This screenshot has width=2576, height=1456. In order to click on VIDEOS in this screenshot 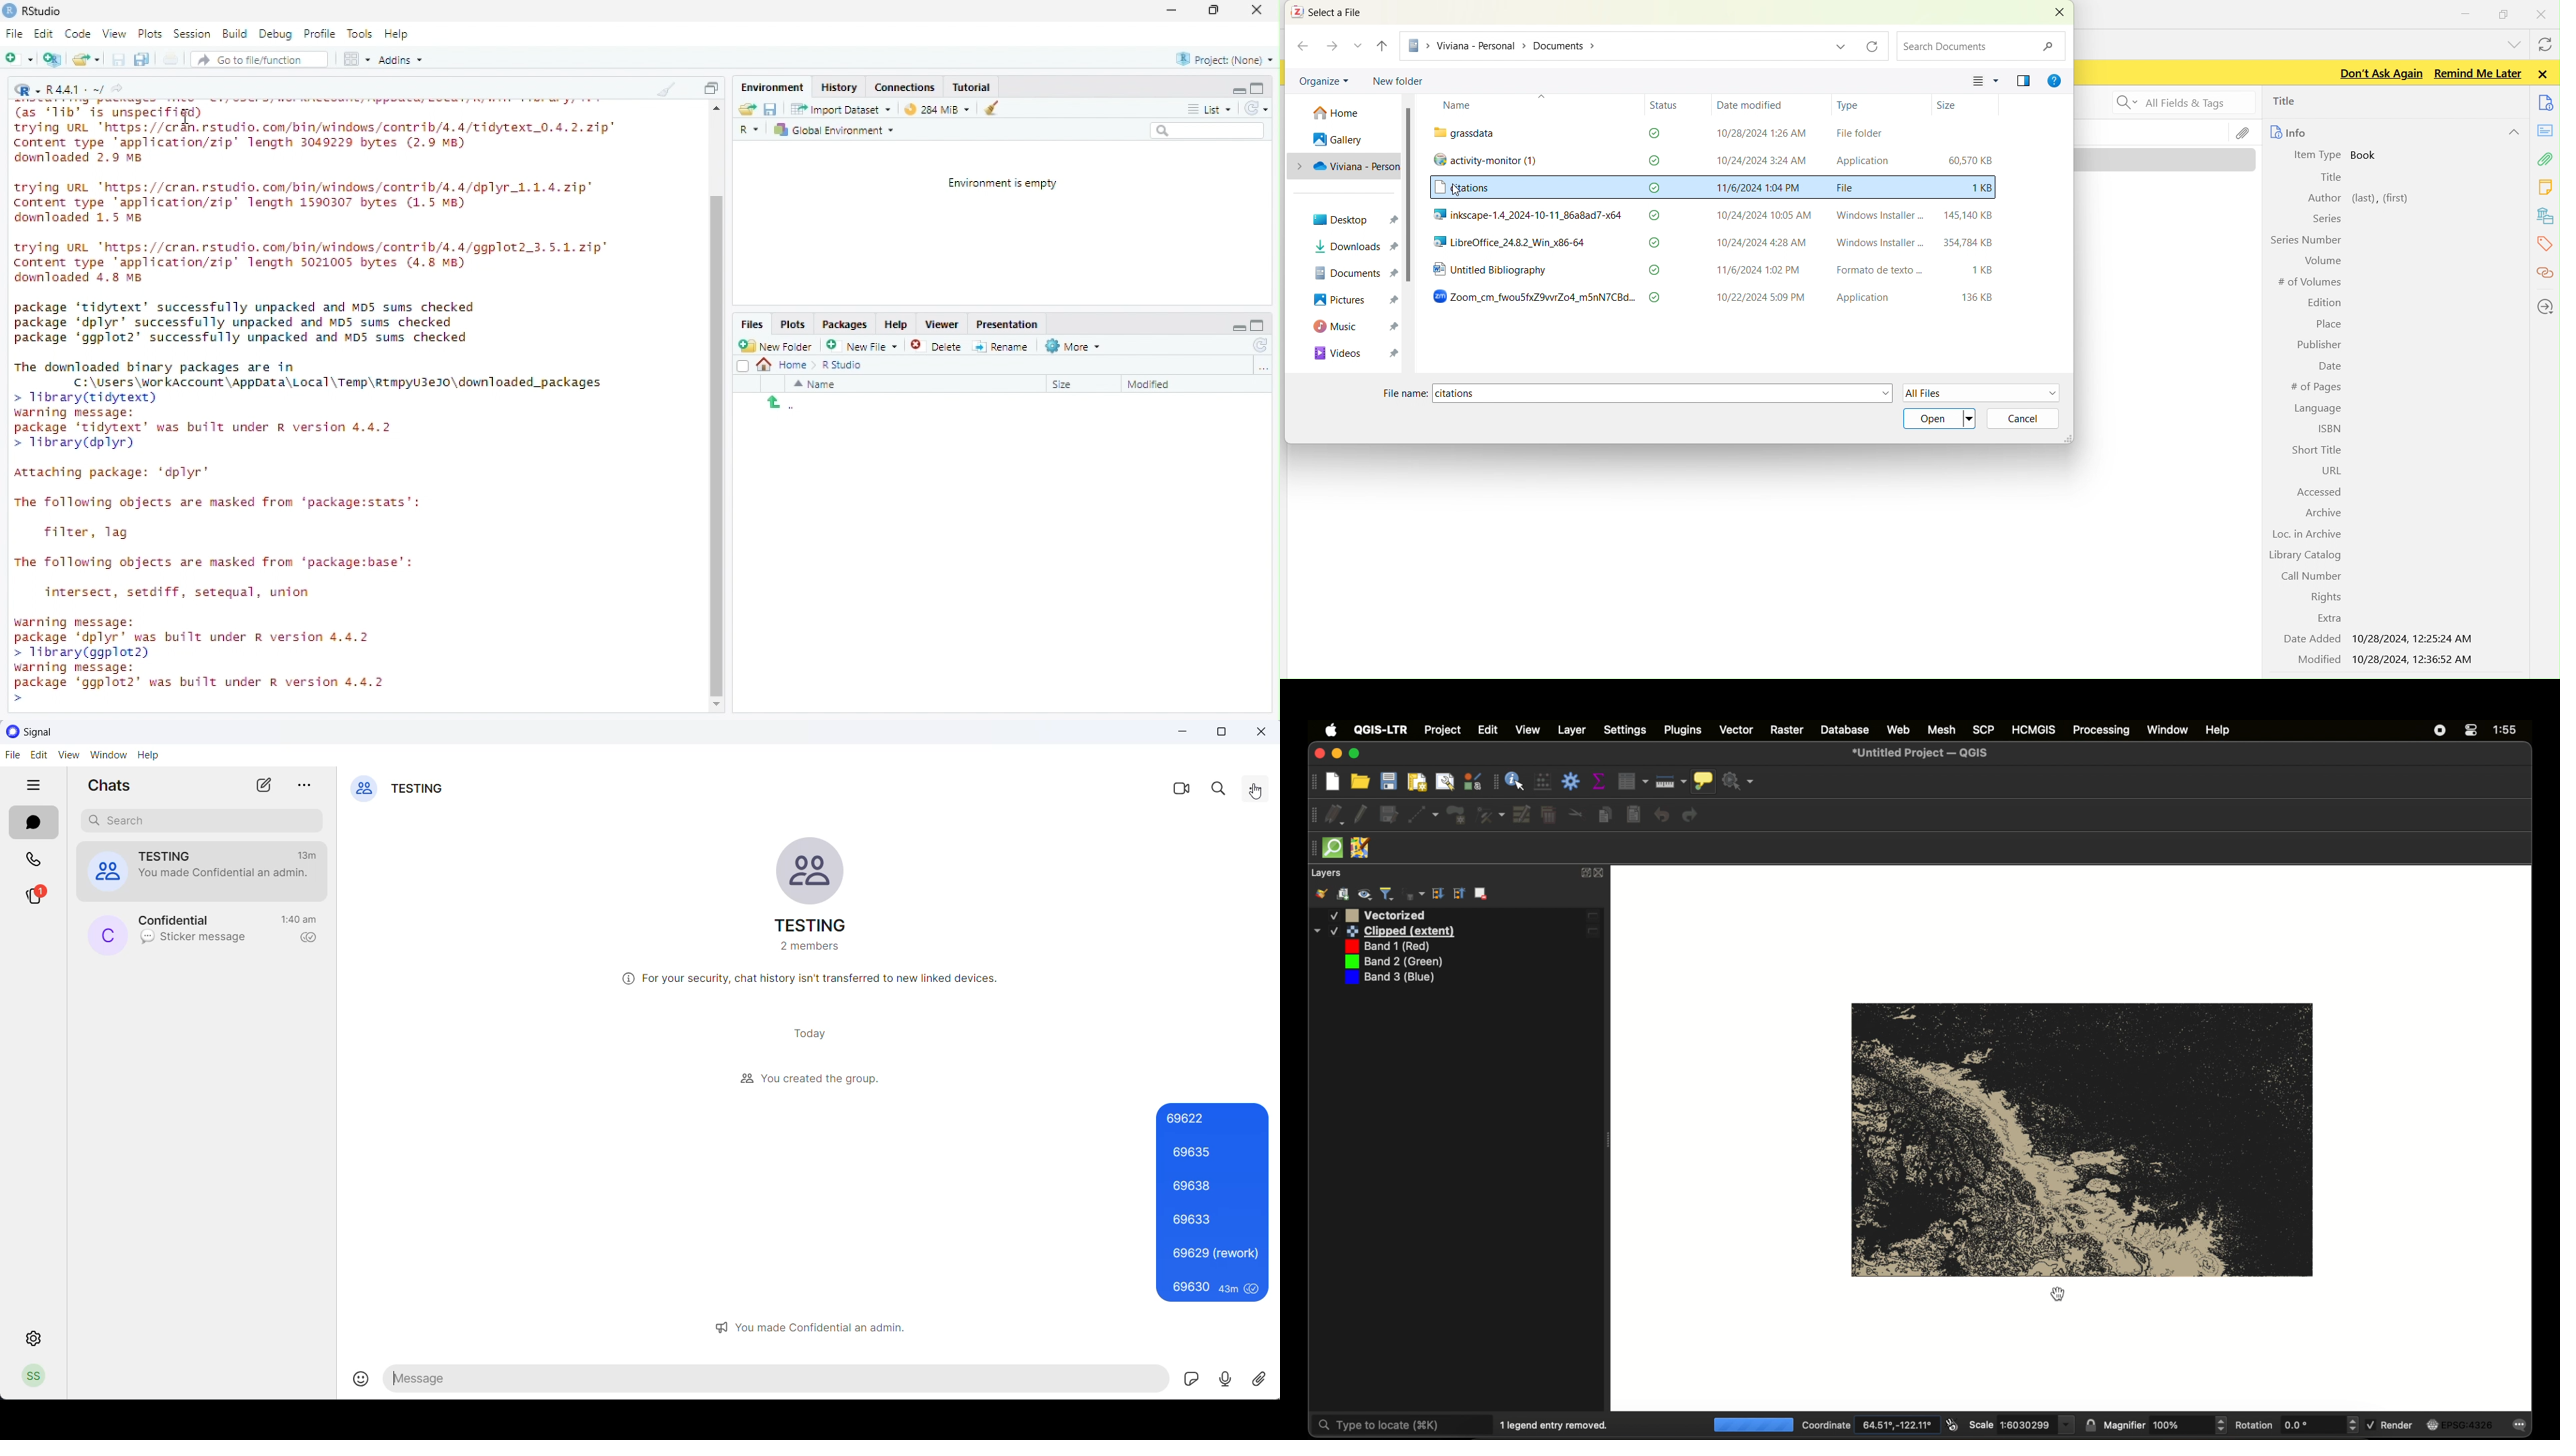, I will do `click(1345, 355)`.